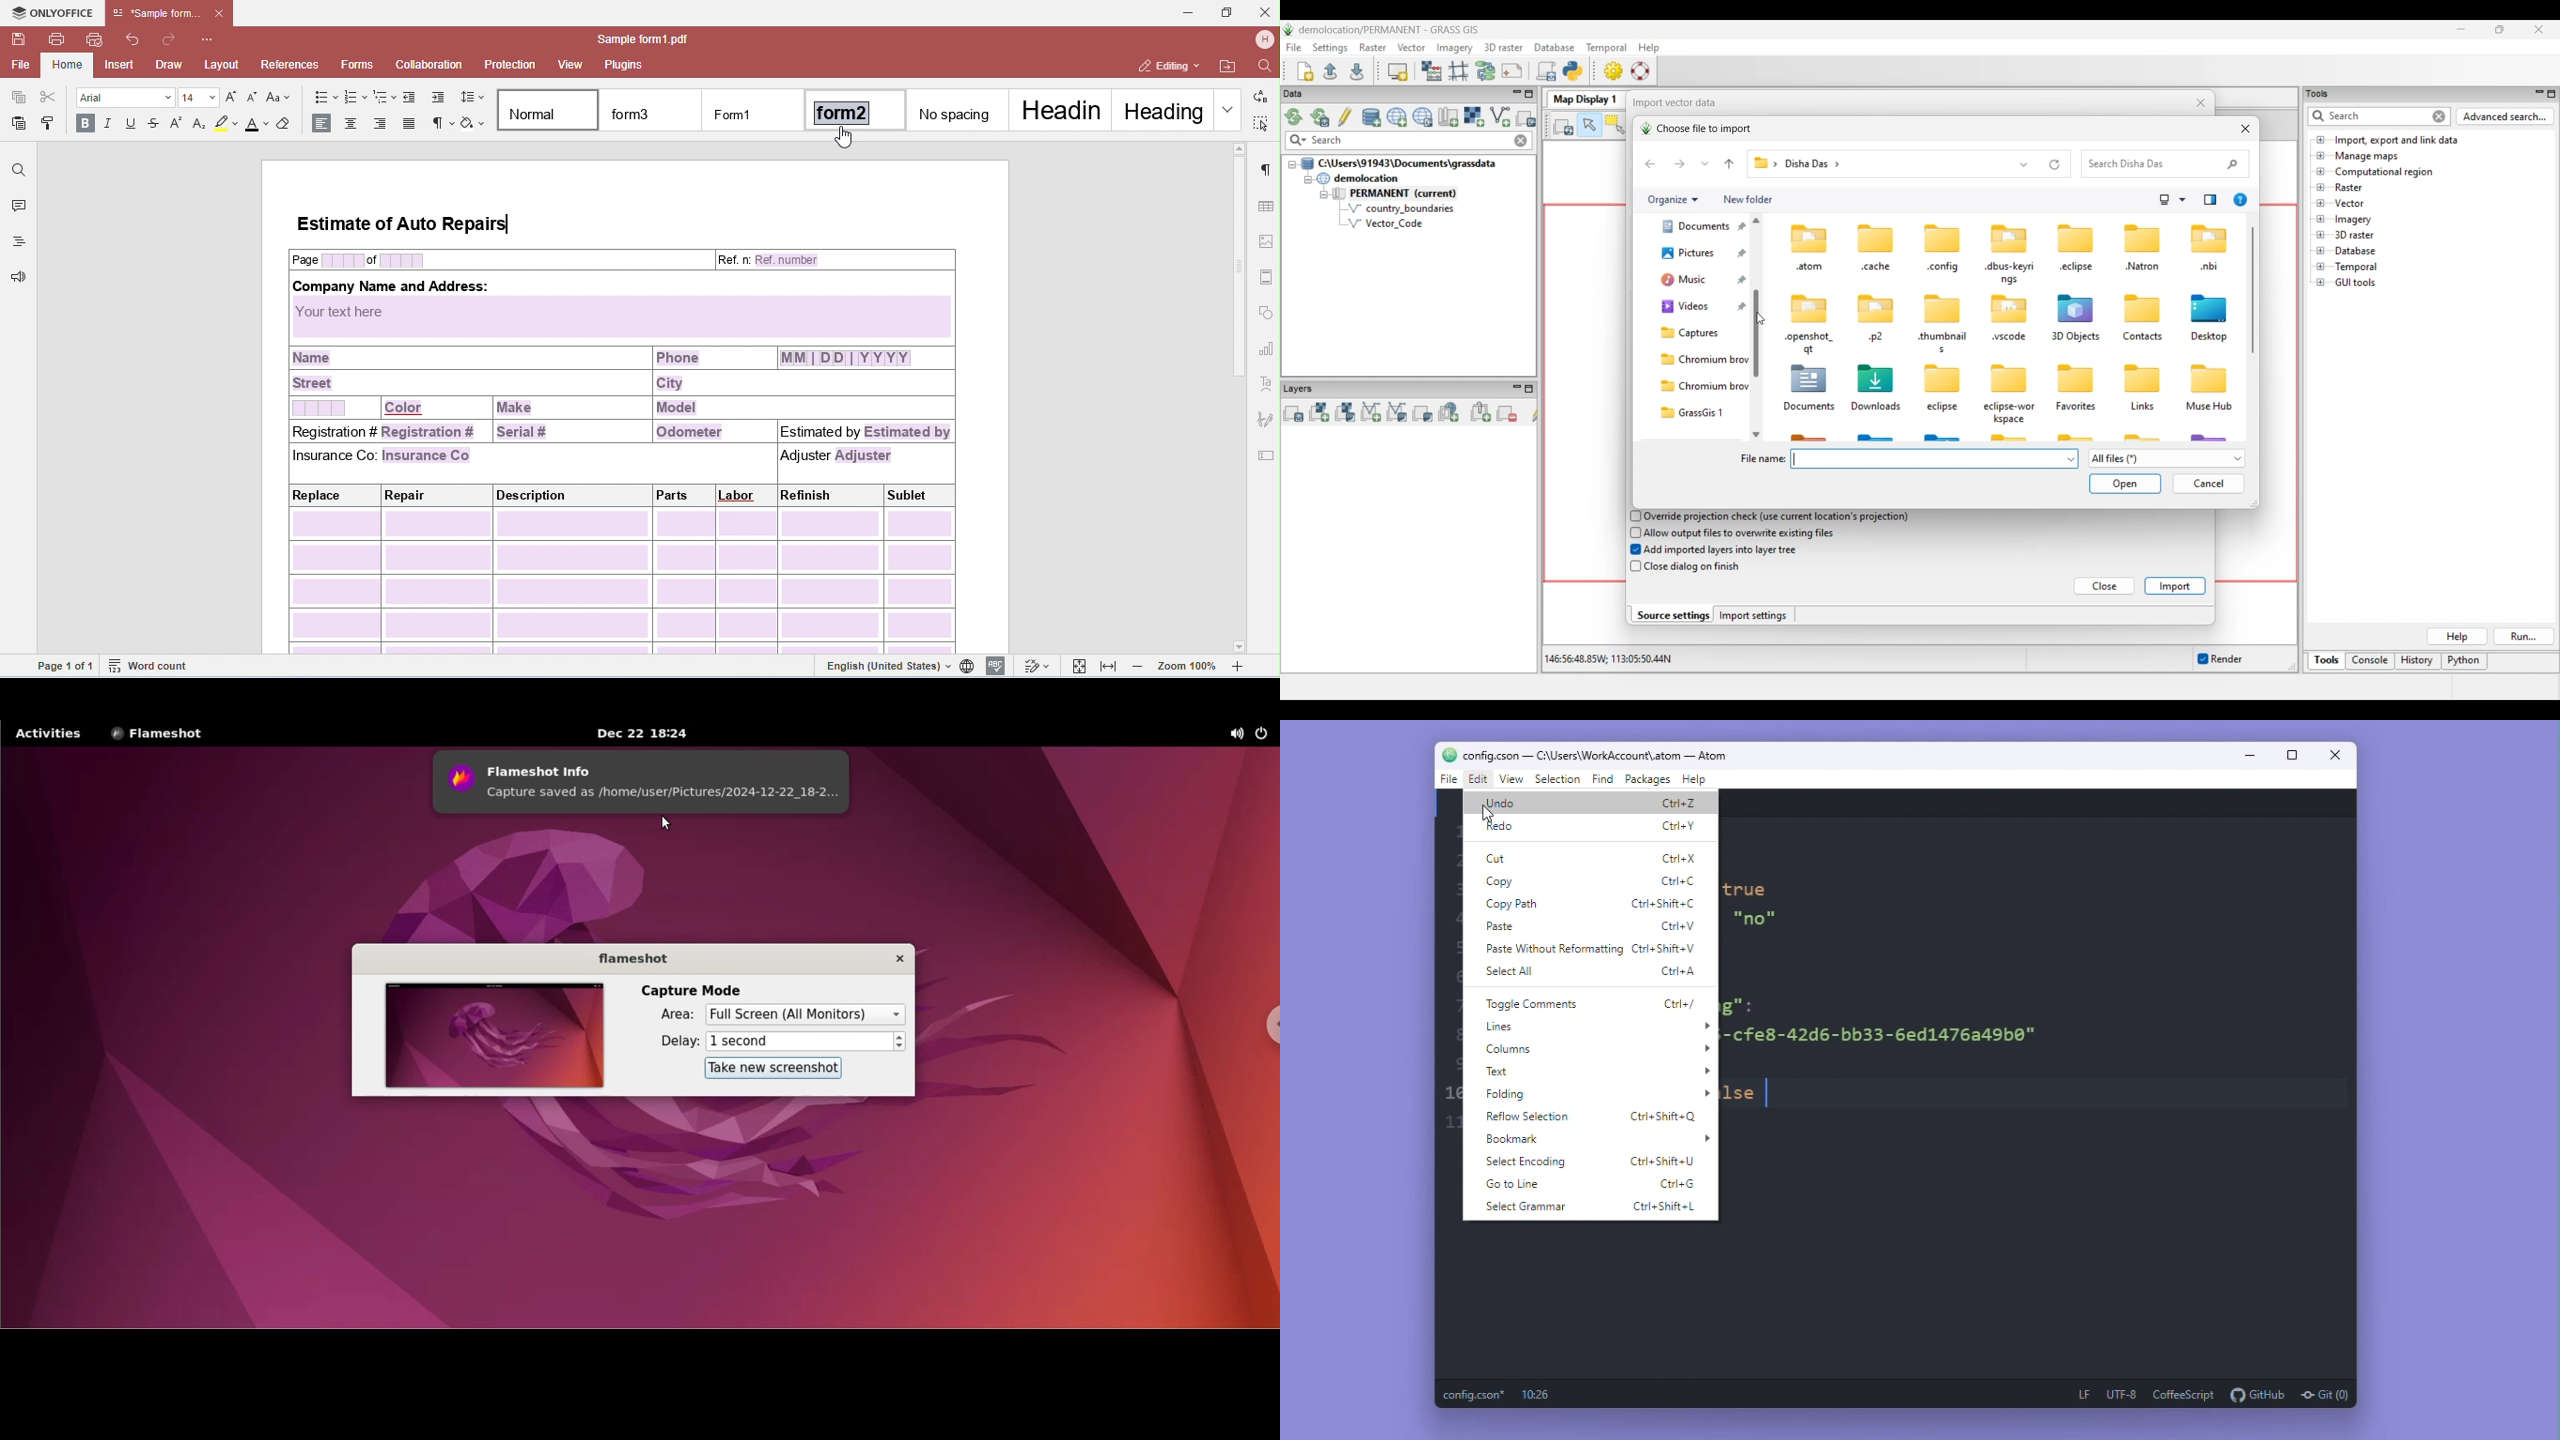 The image size is (2576, 1456). Describe the element at coordinates (1475, 1395) in the screenshot. I see `config.cson` at that location.